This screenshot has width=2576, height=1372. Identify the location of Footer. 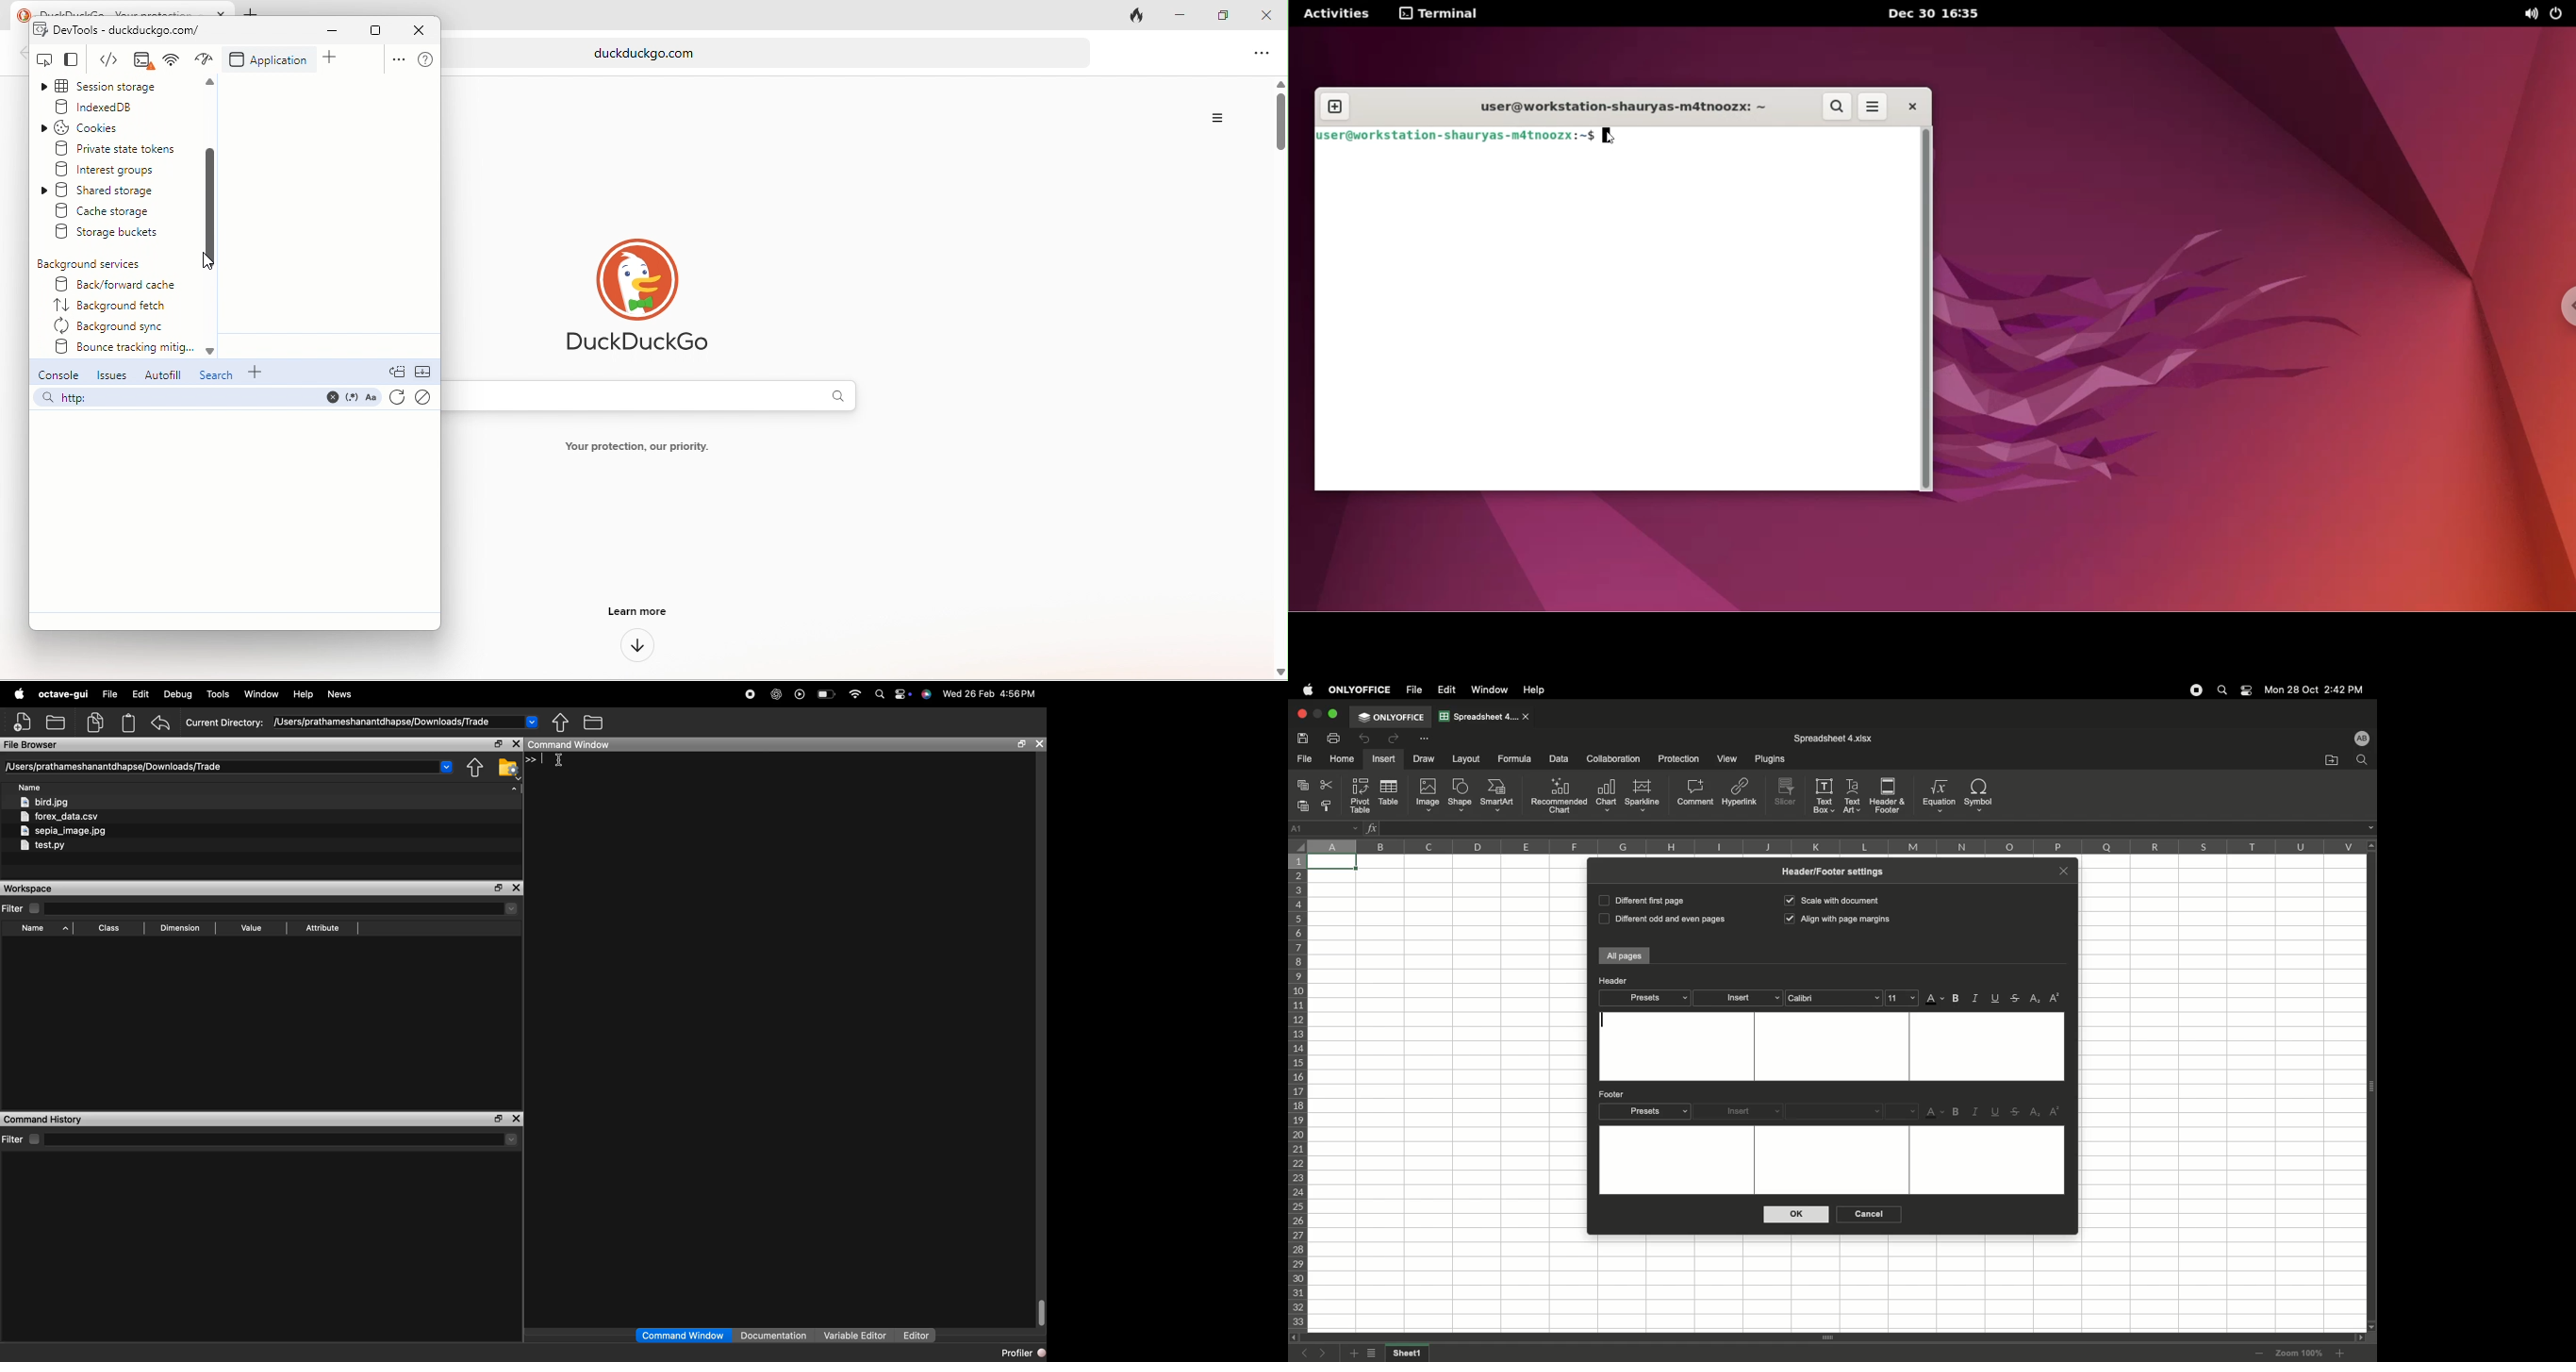
(1613, 1094).